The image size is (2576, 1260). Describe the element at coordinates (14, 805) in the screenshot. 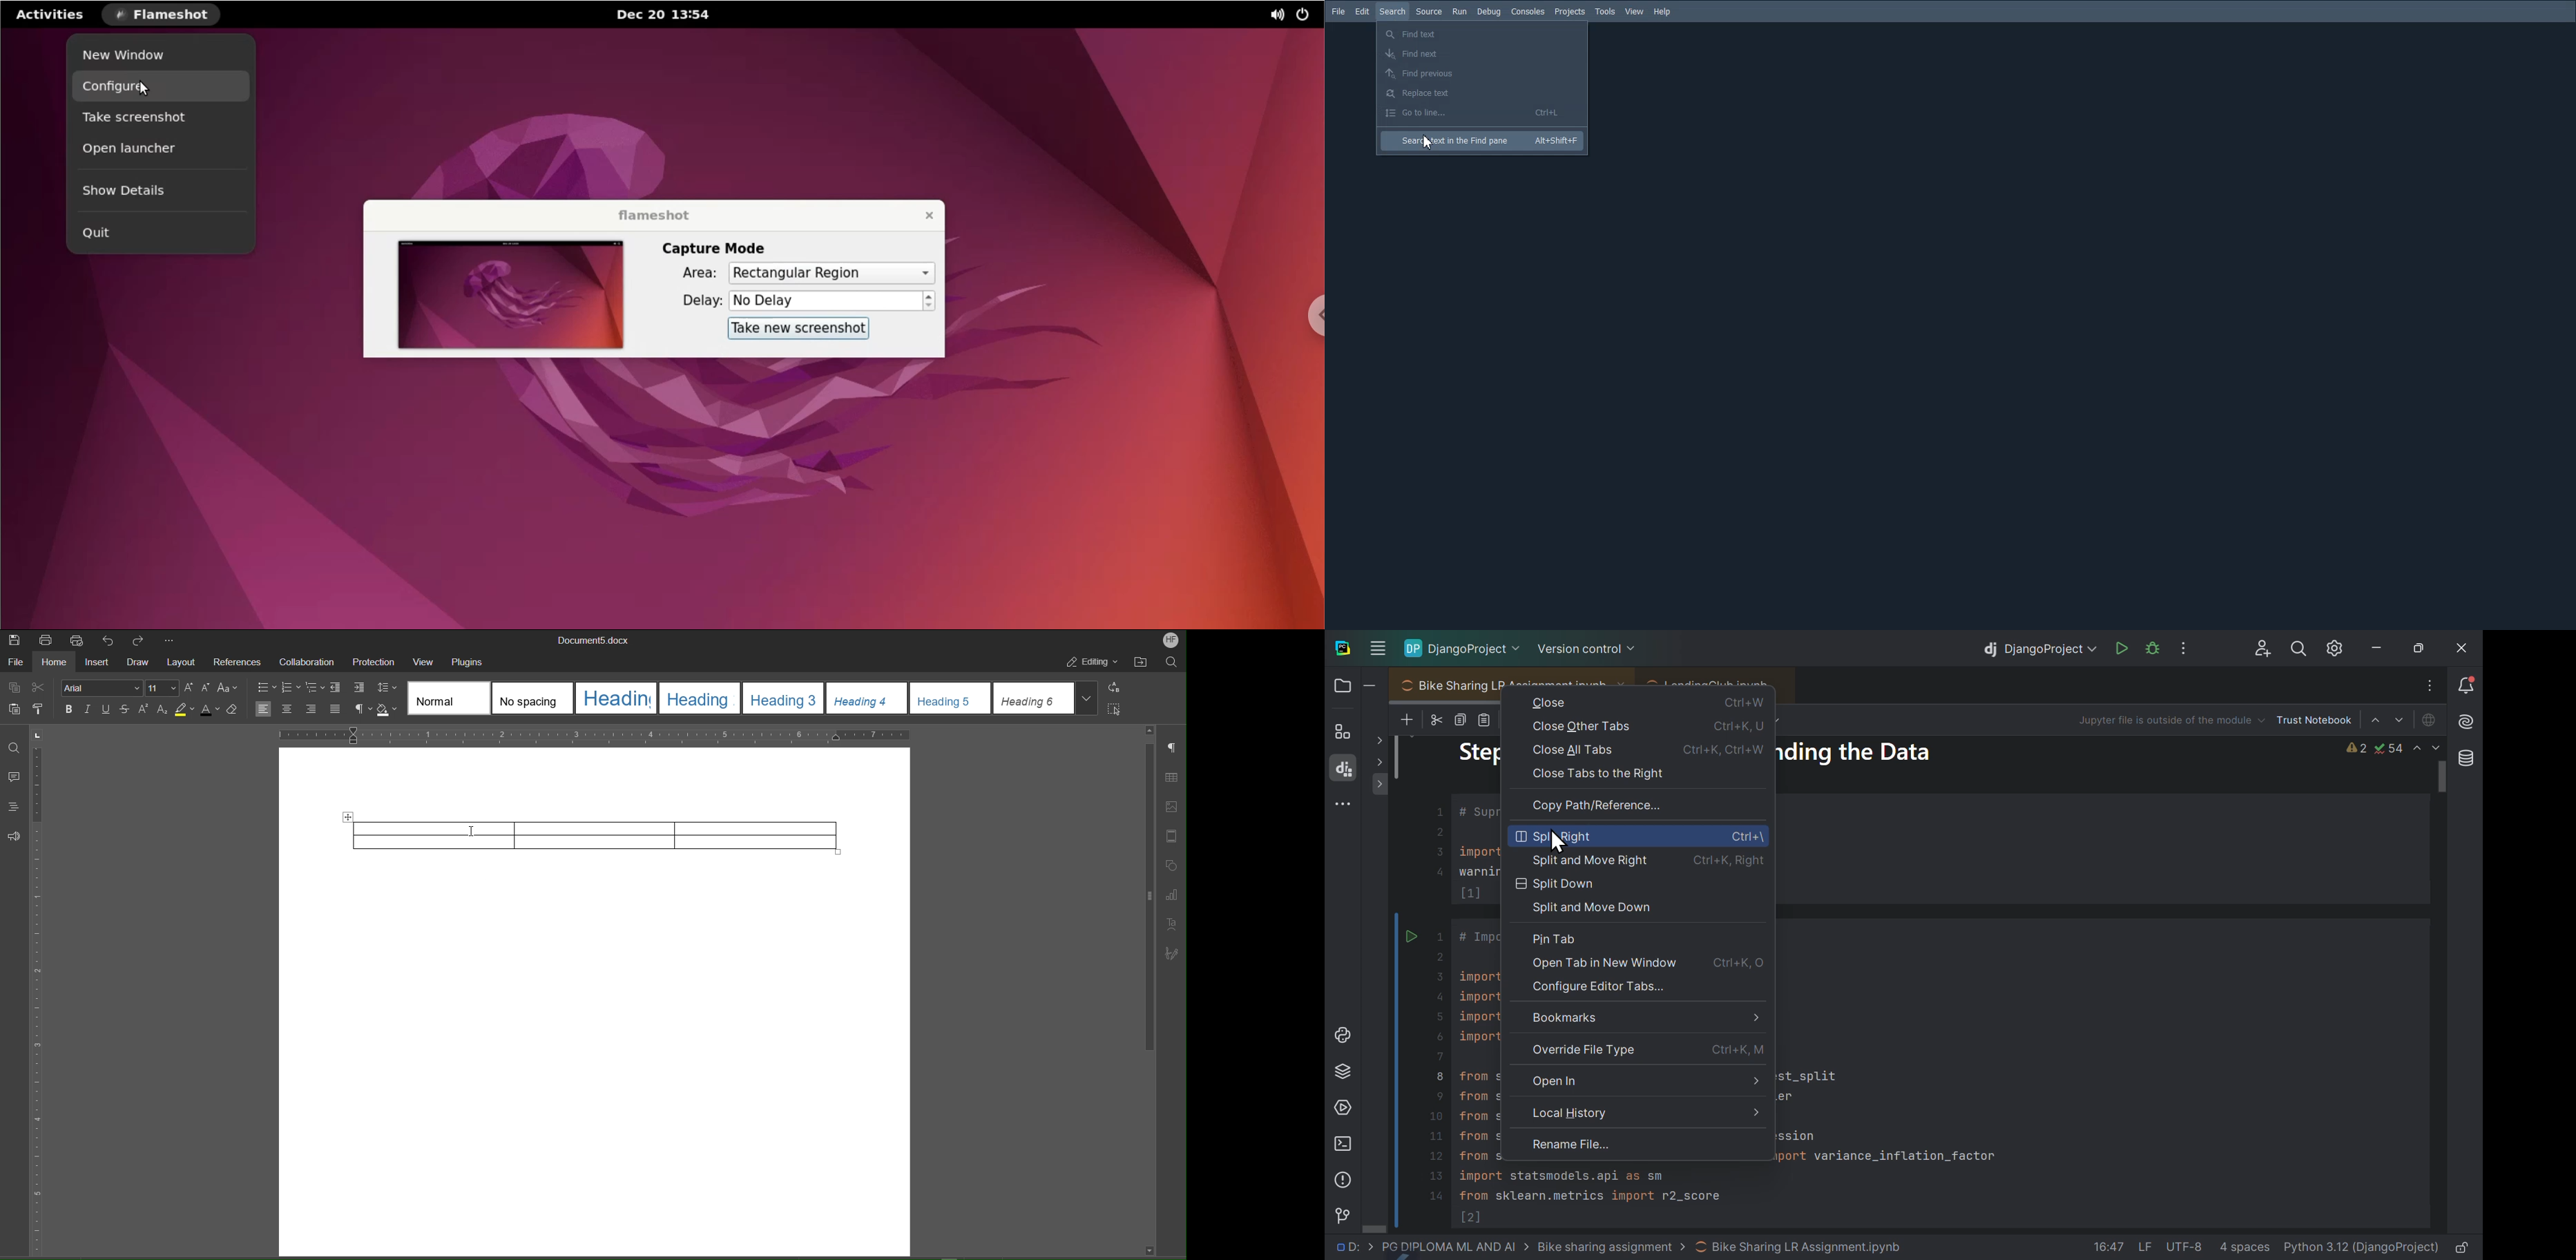

I see `Headings` at that location.